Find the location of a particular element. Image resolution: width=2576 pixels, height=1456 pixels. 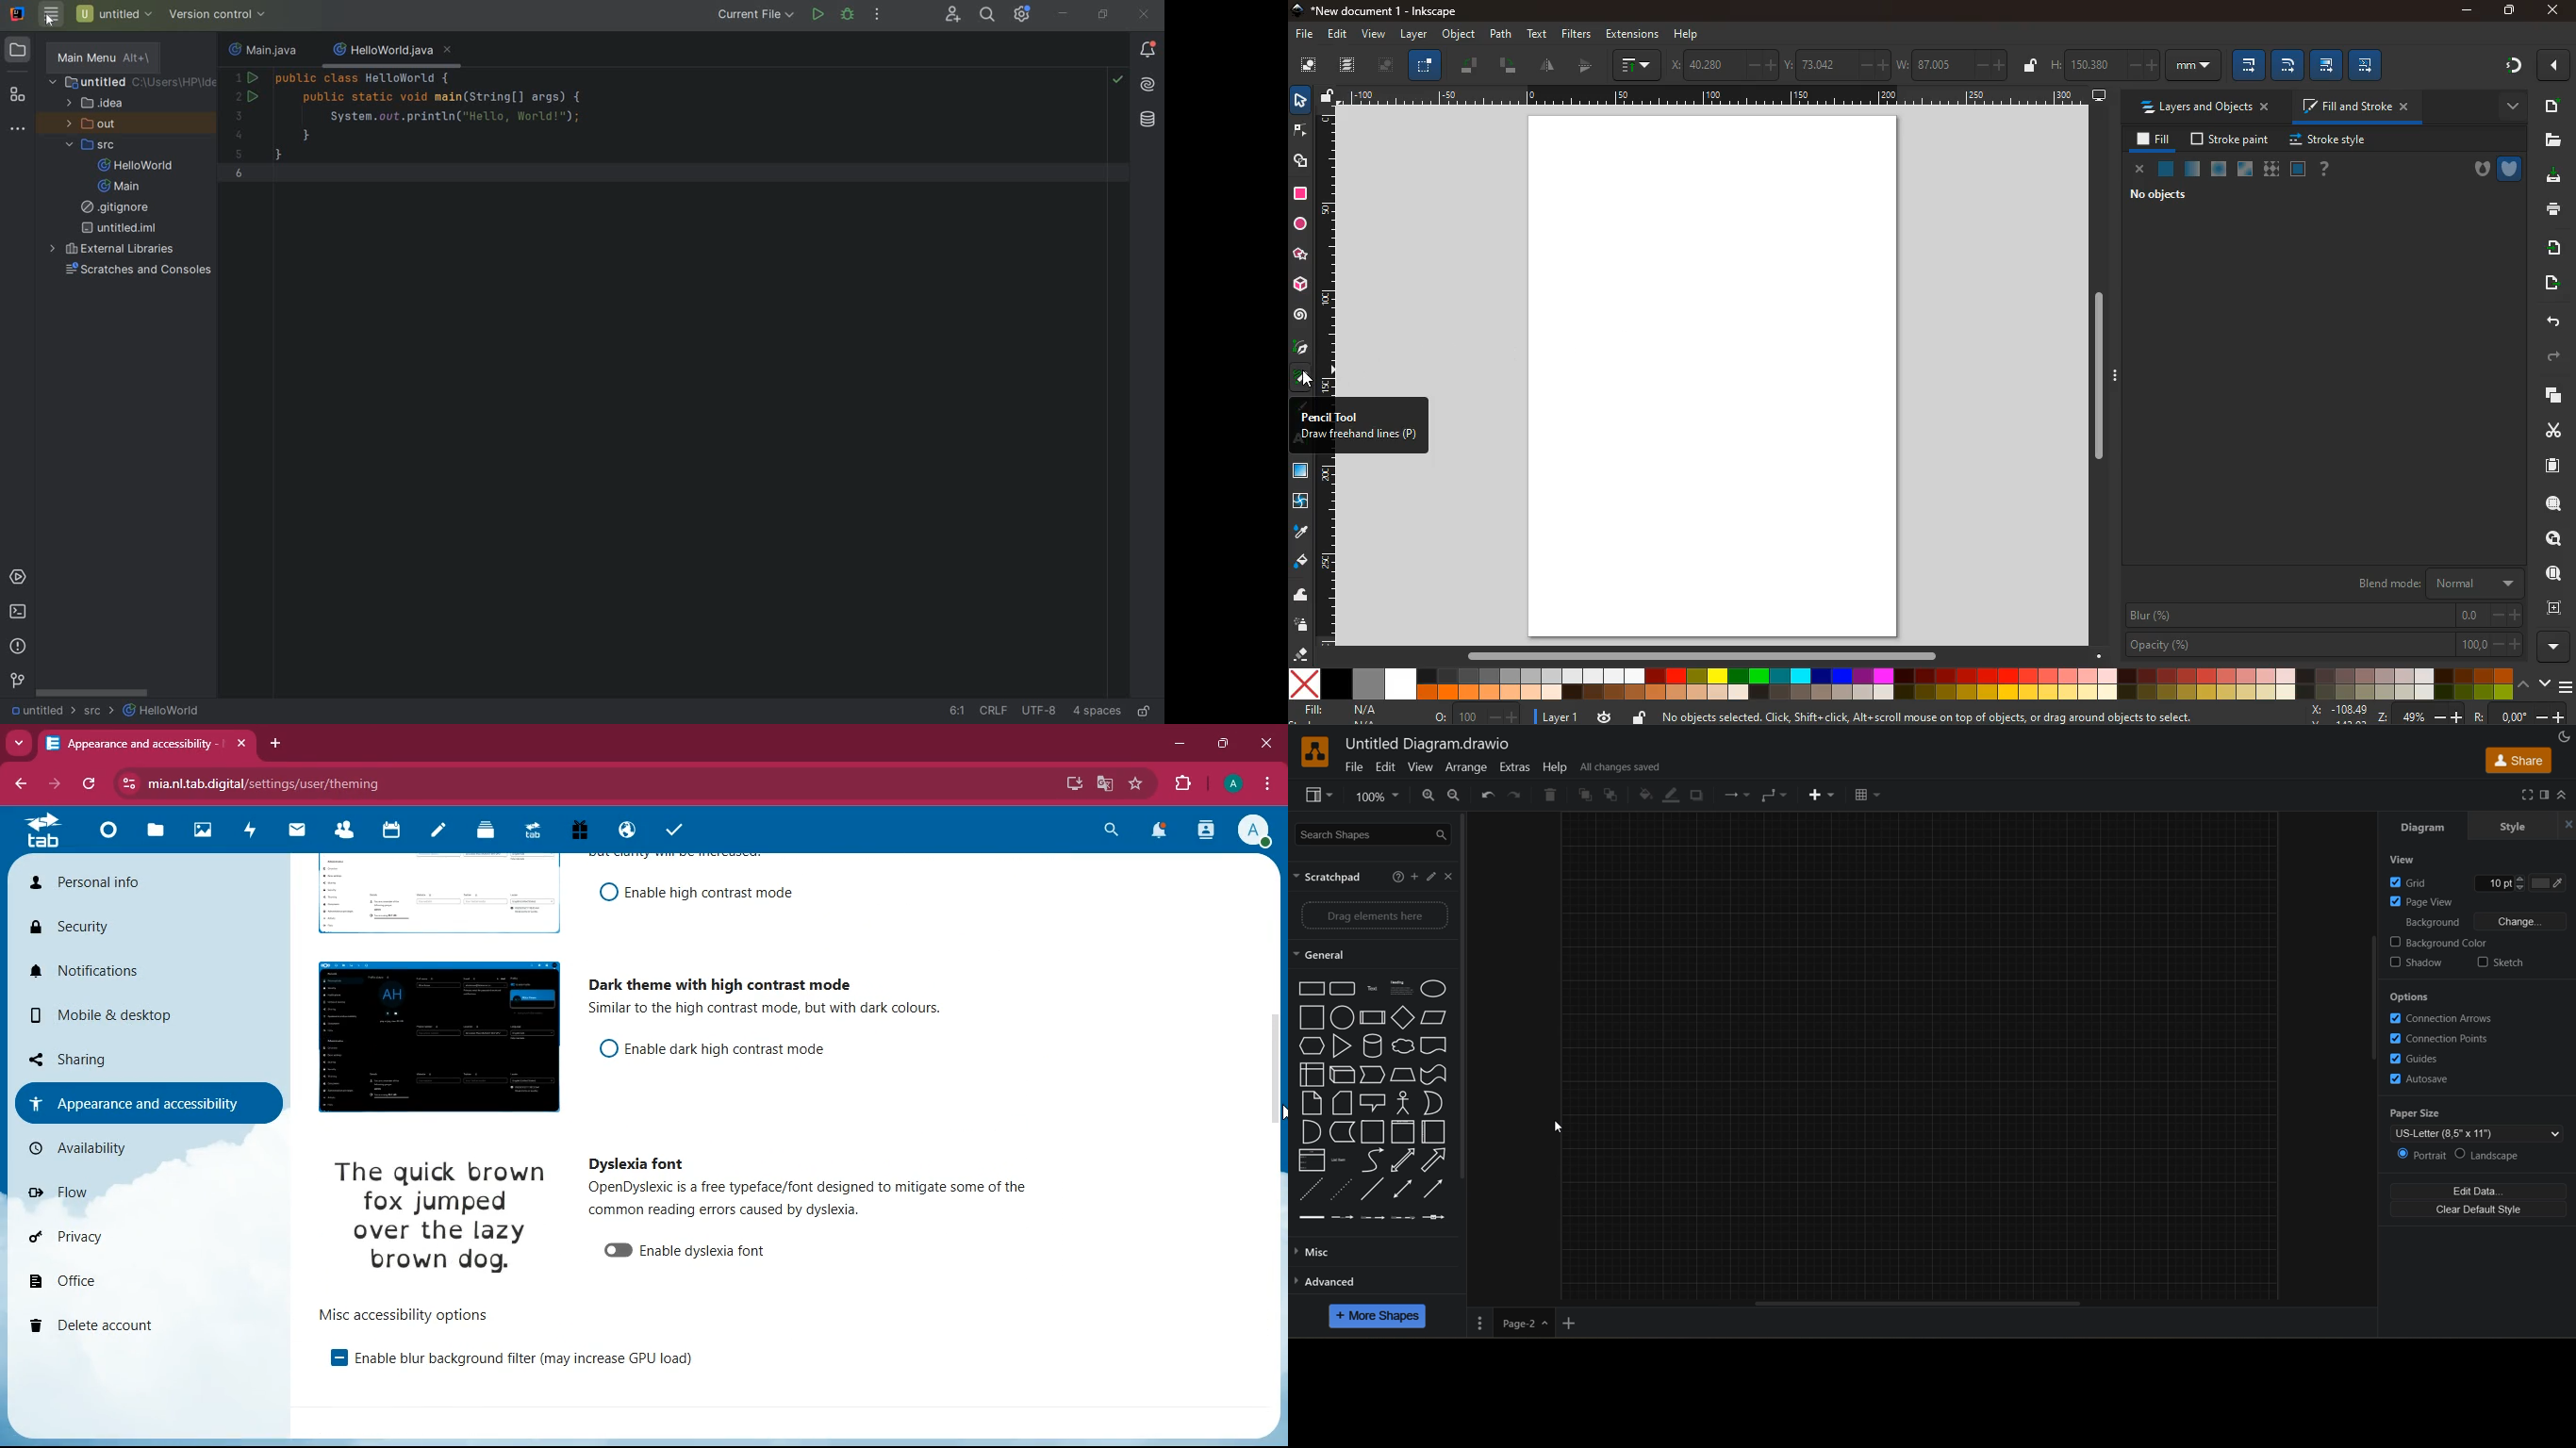

forward is located at coordinates (51, 785).